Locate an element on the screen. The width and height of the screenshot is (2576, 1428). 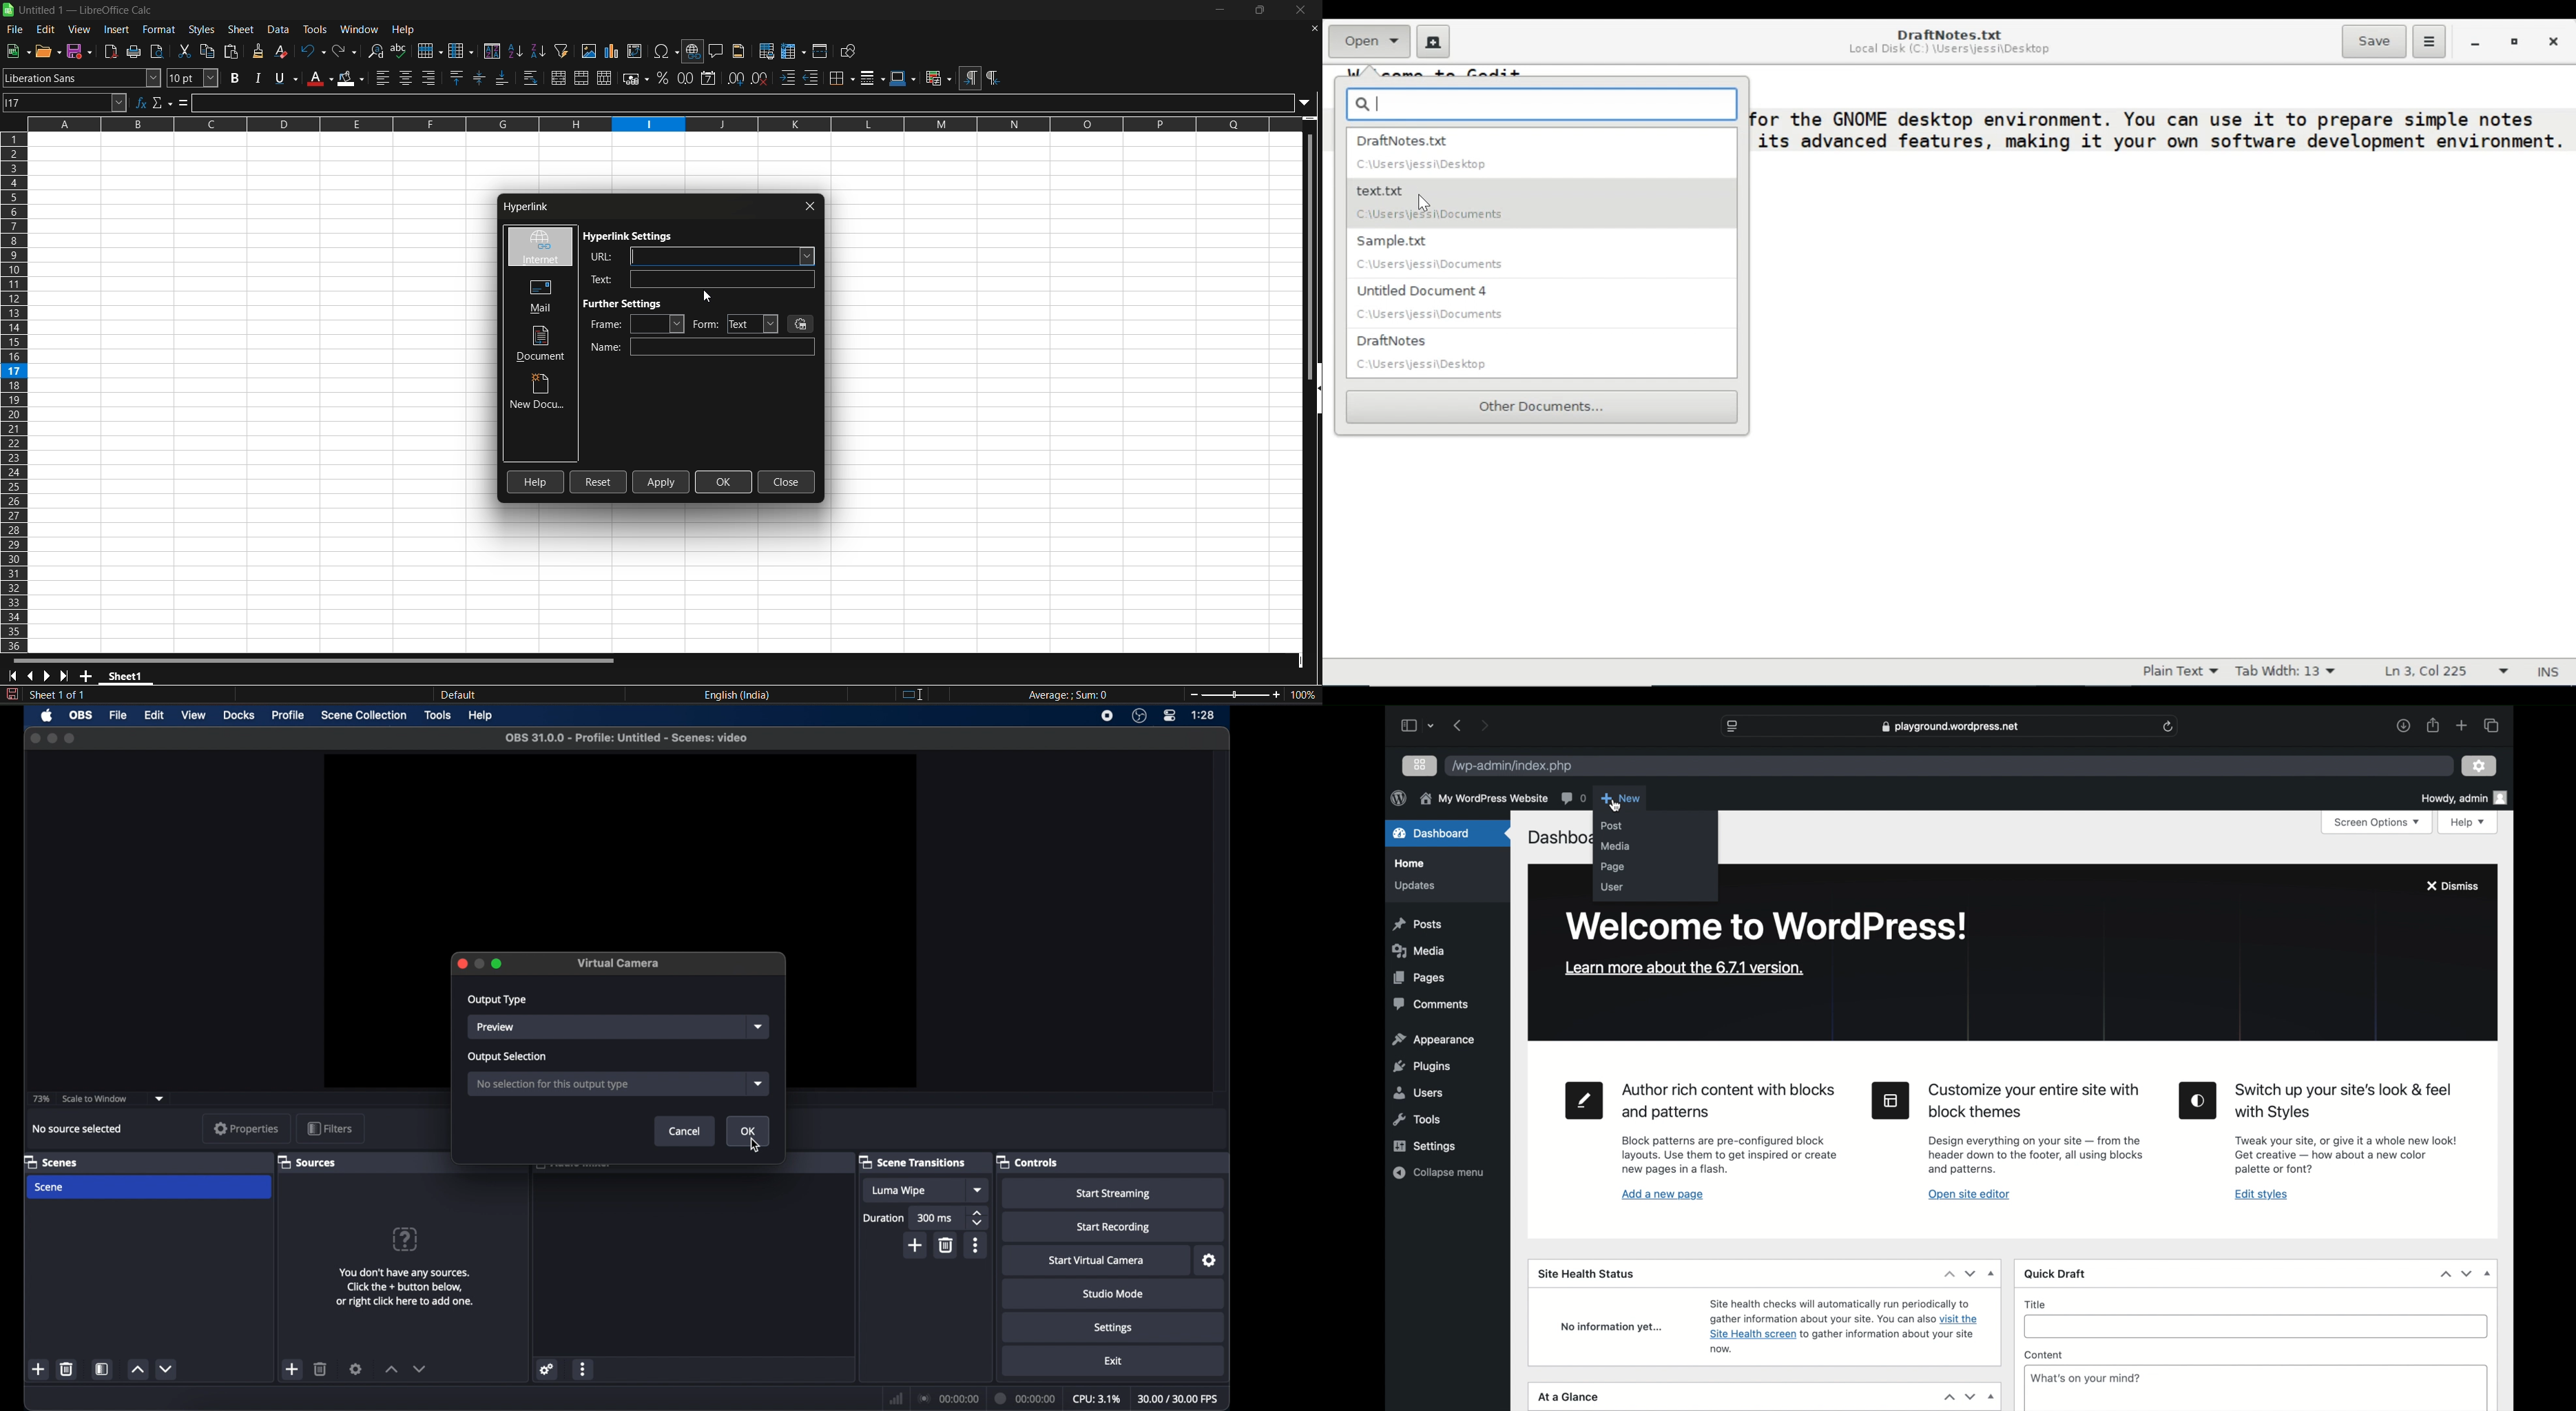
control center is located at coordinates (1170, 716).